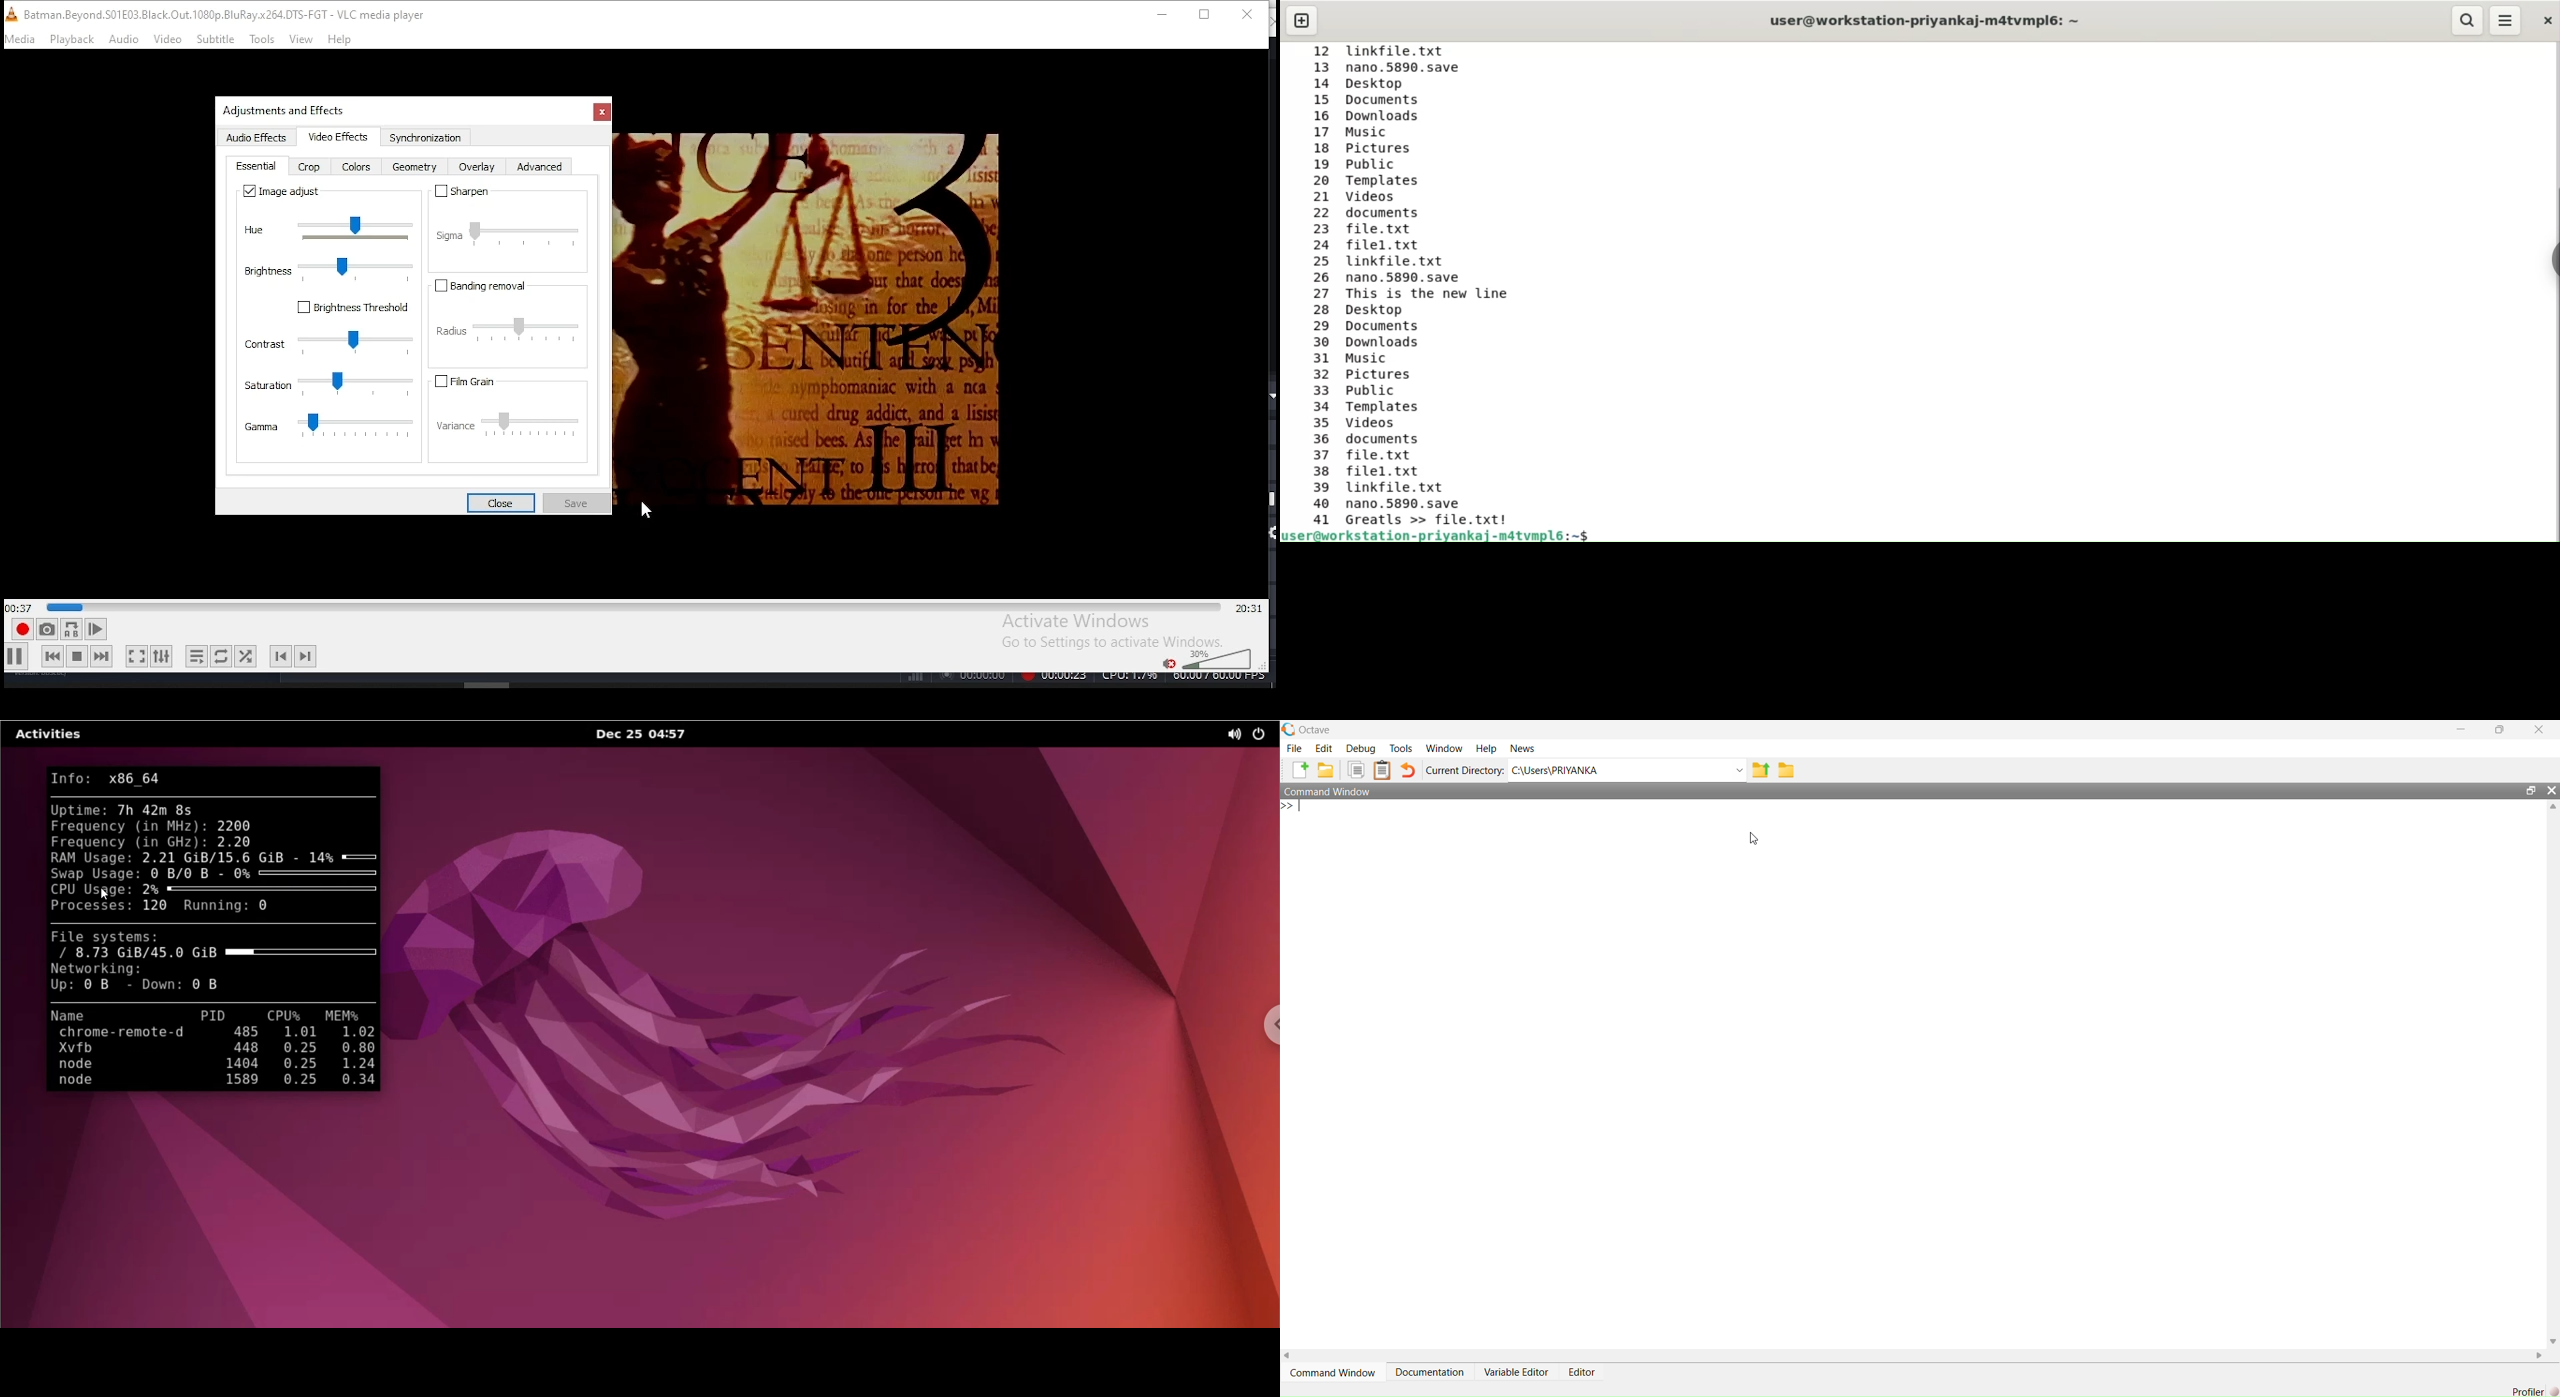  What do you see at coordinates (1445, 535) in the screenshot?
I see `user@workstation-priyankaj-m4atvmpl6: ~$` at bounding box center [1445, 535].